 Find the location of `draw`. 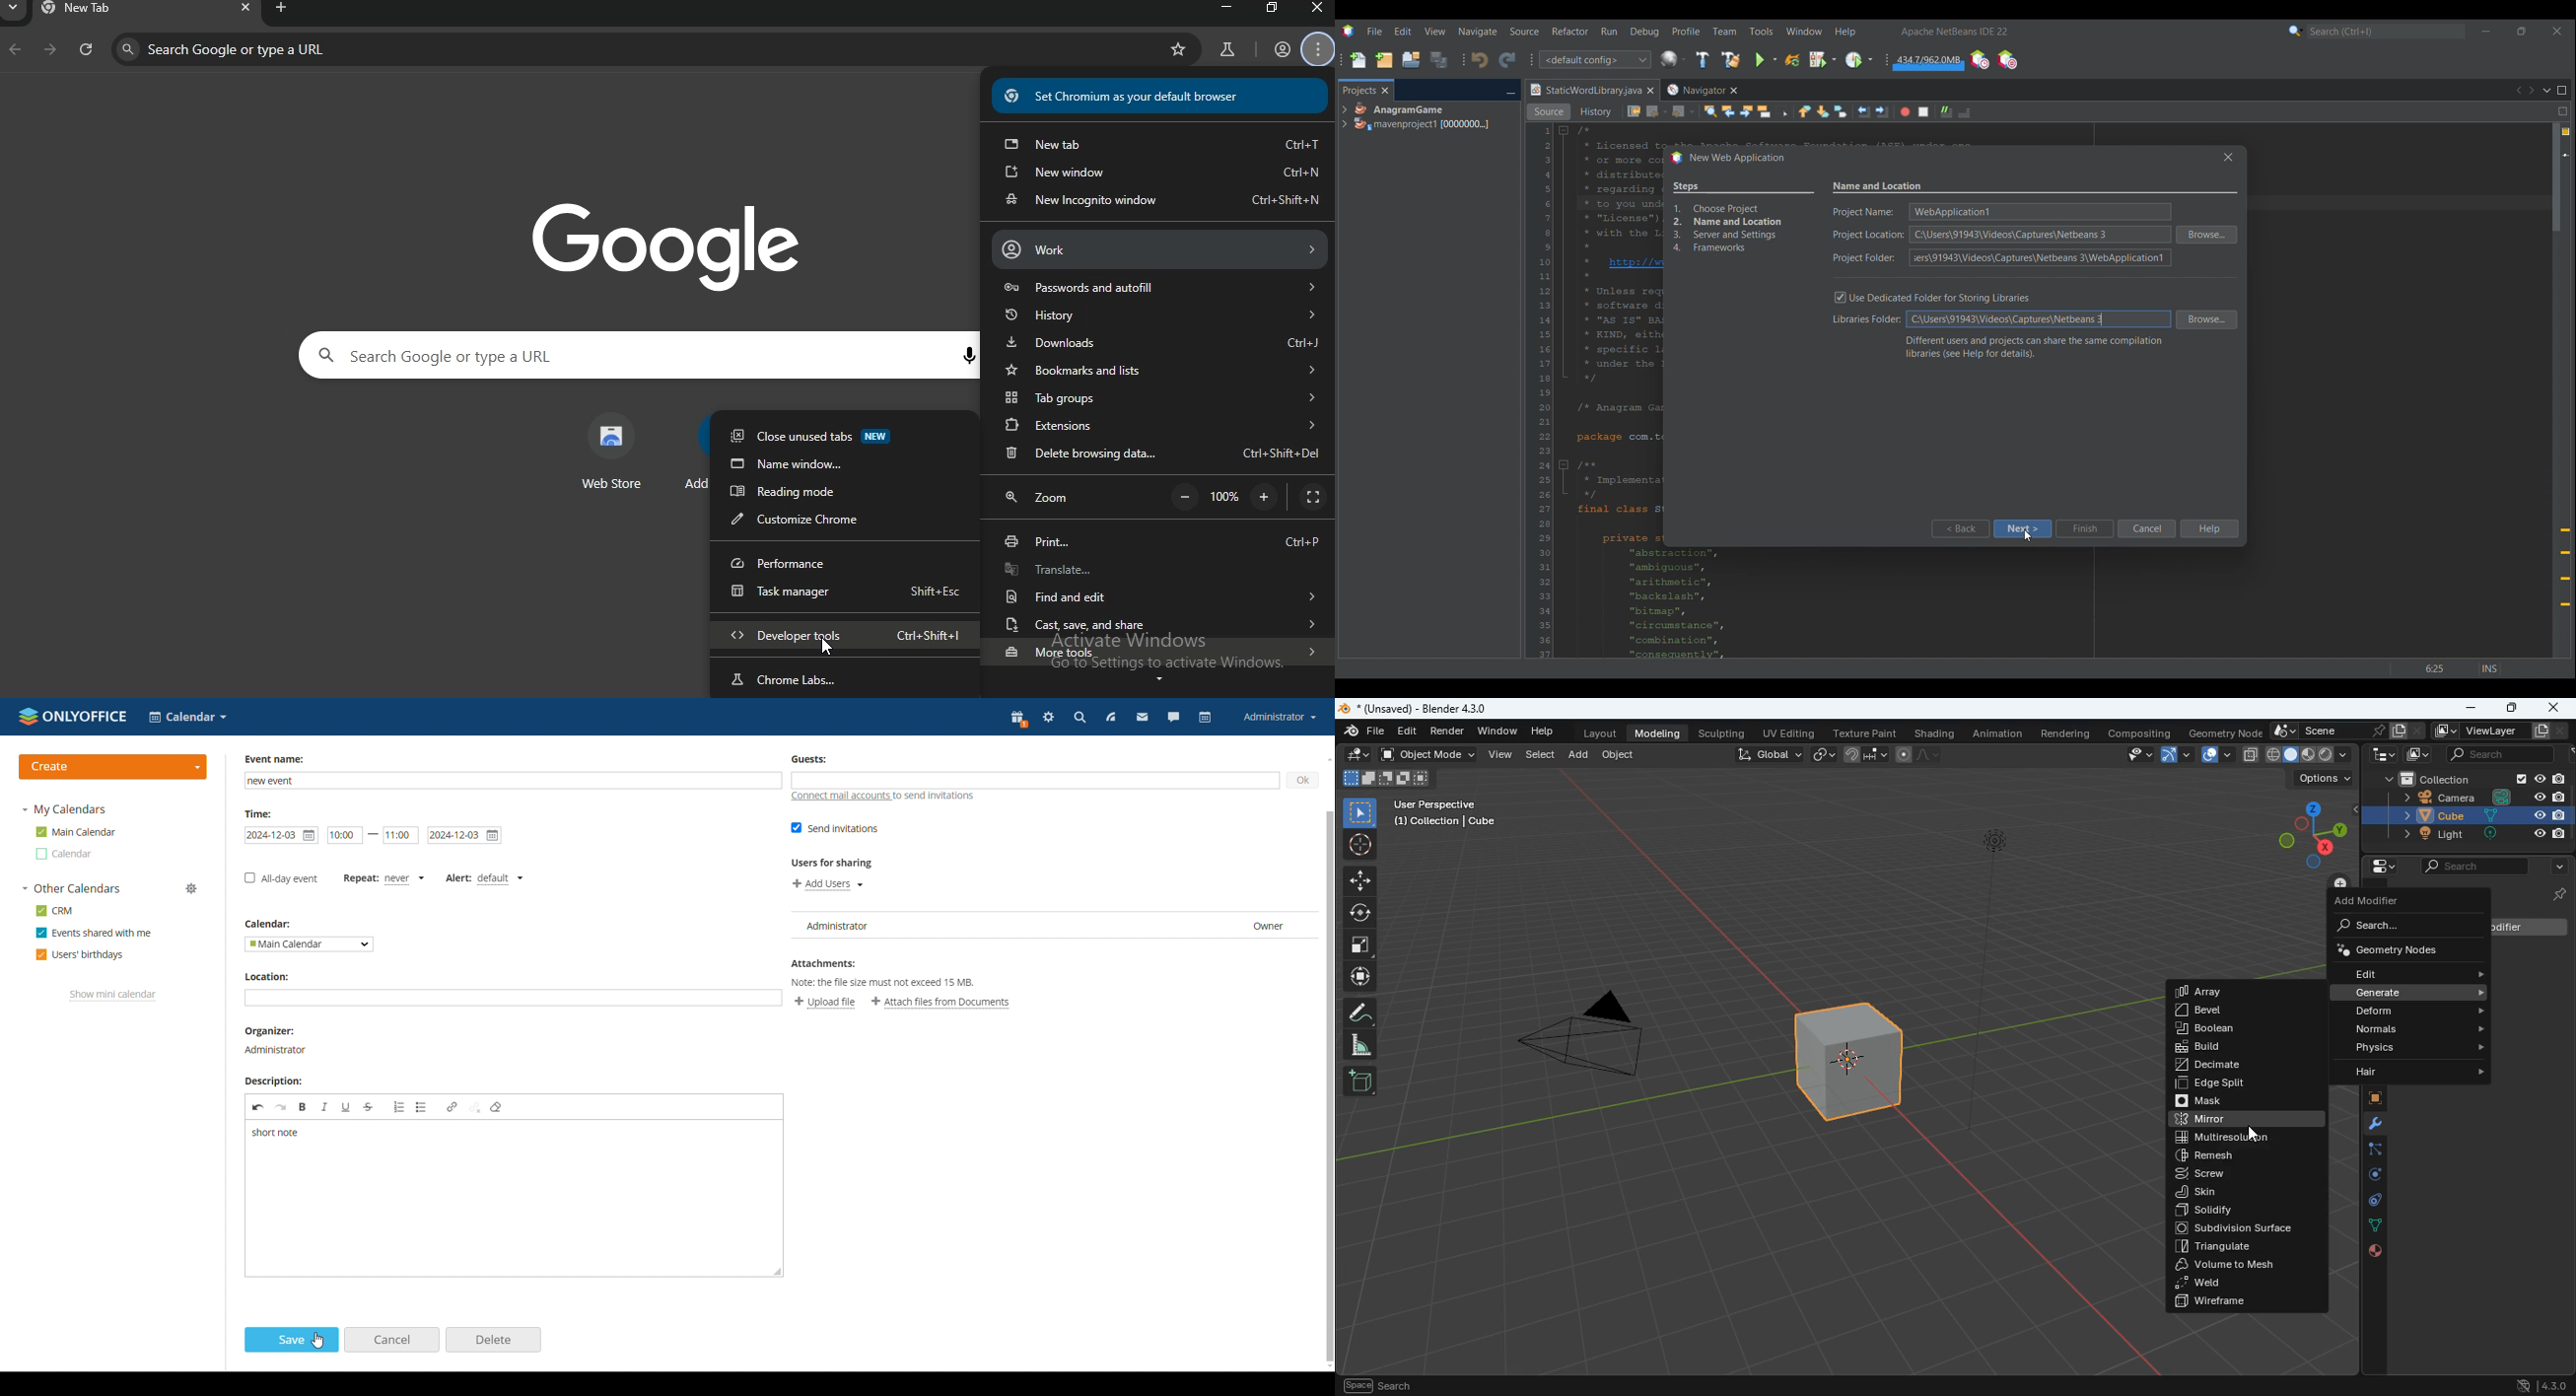

draw is located at coordinates (1362, 1012).